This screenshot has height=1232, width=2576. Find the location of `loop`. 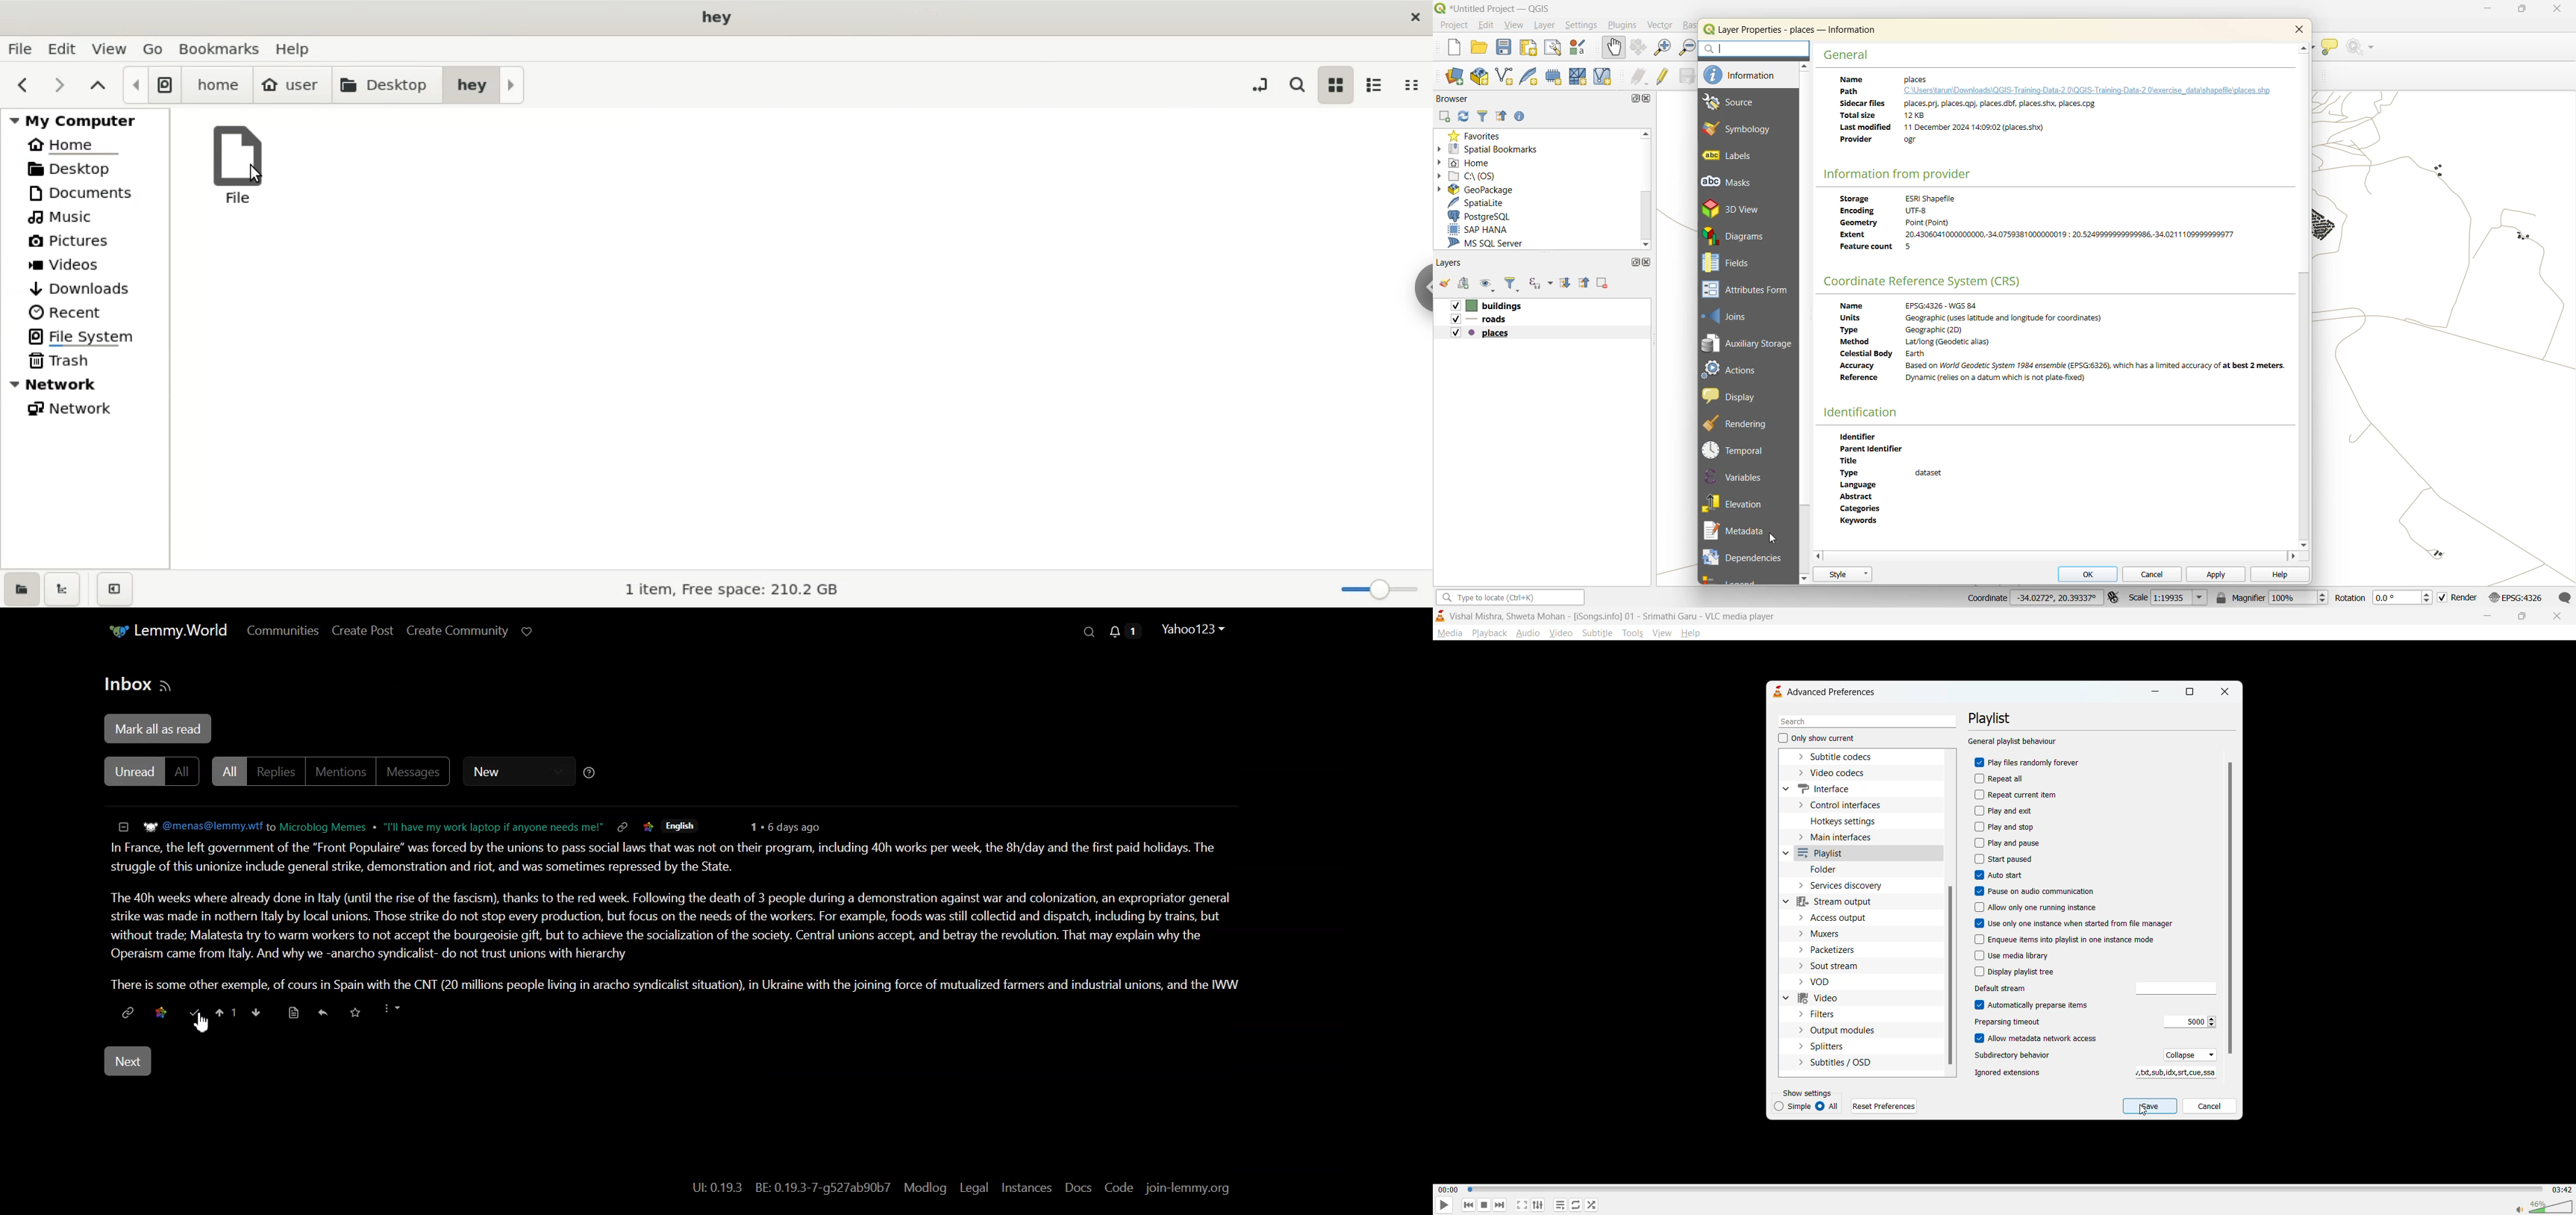

loop is located at coordinates (1574, 1204).